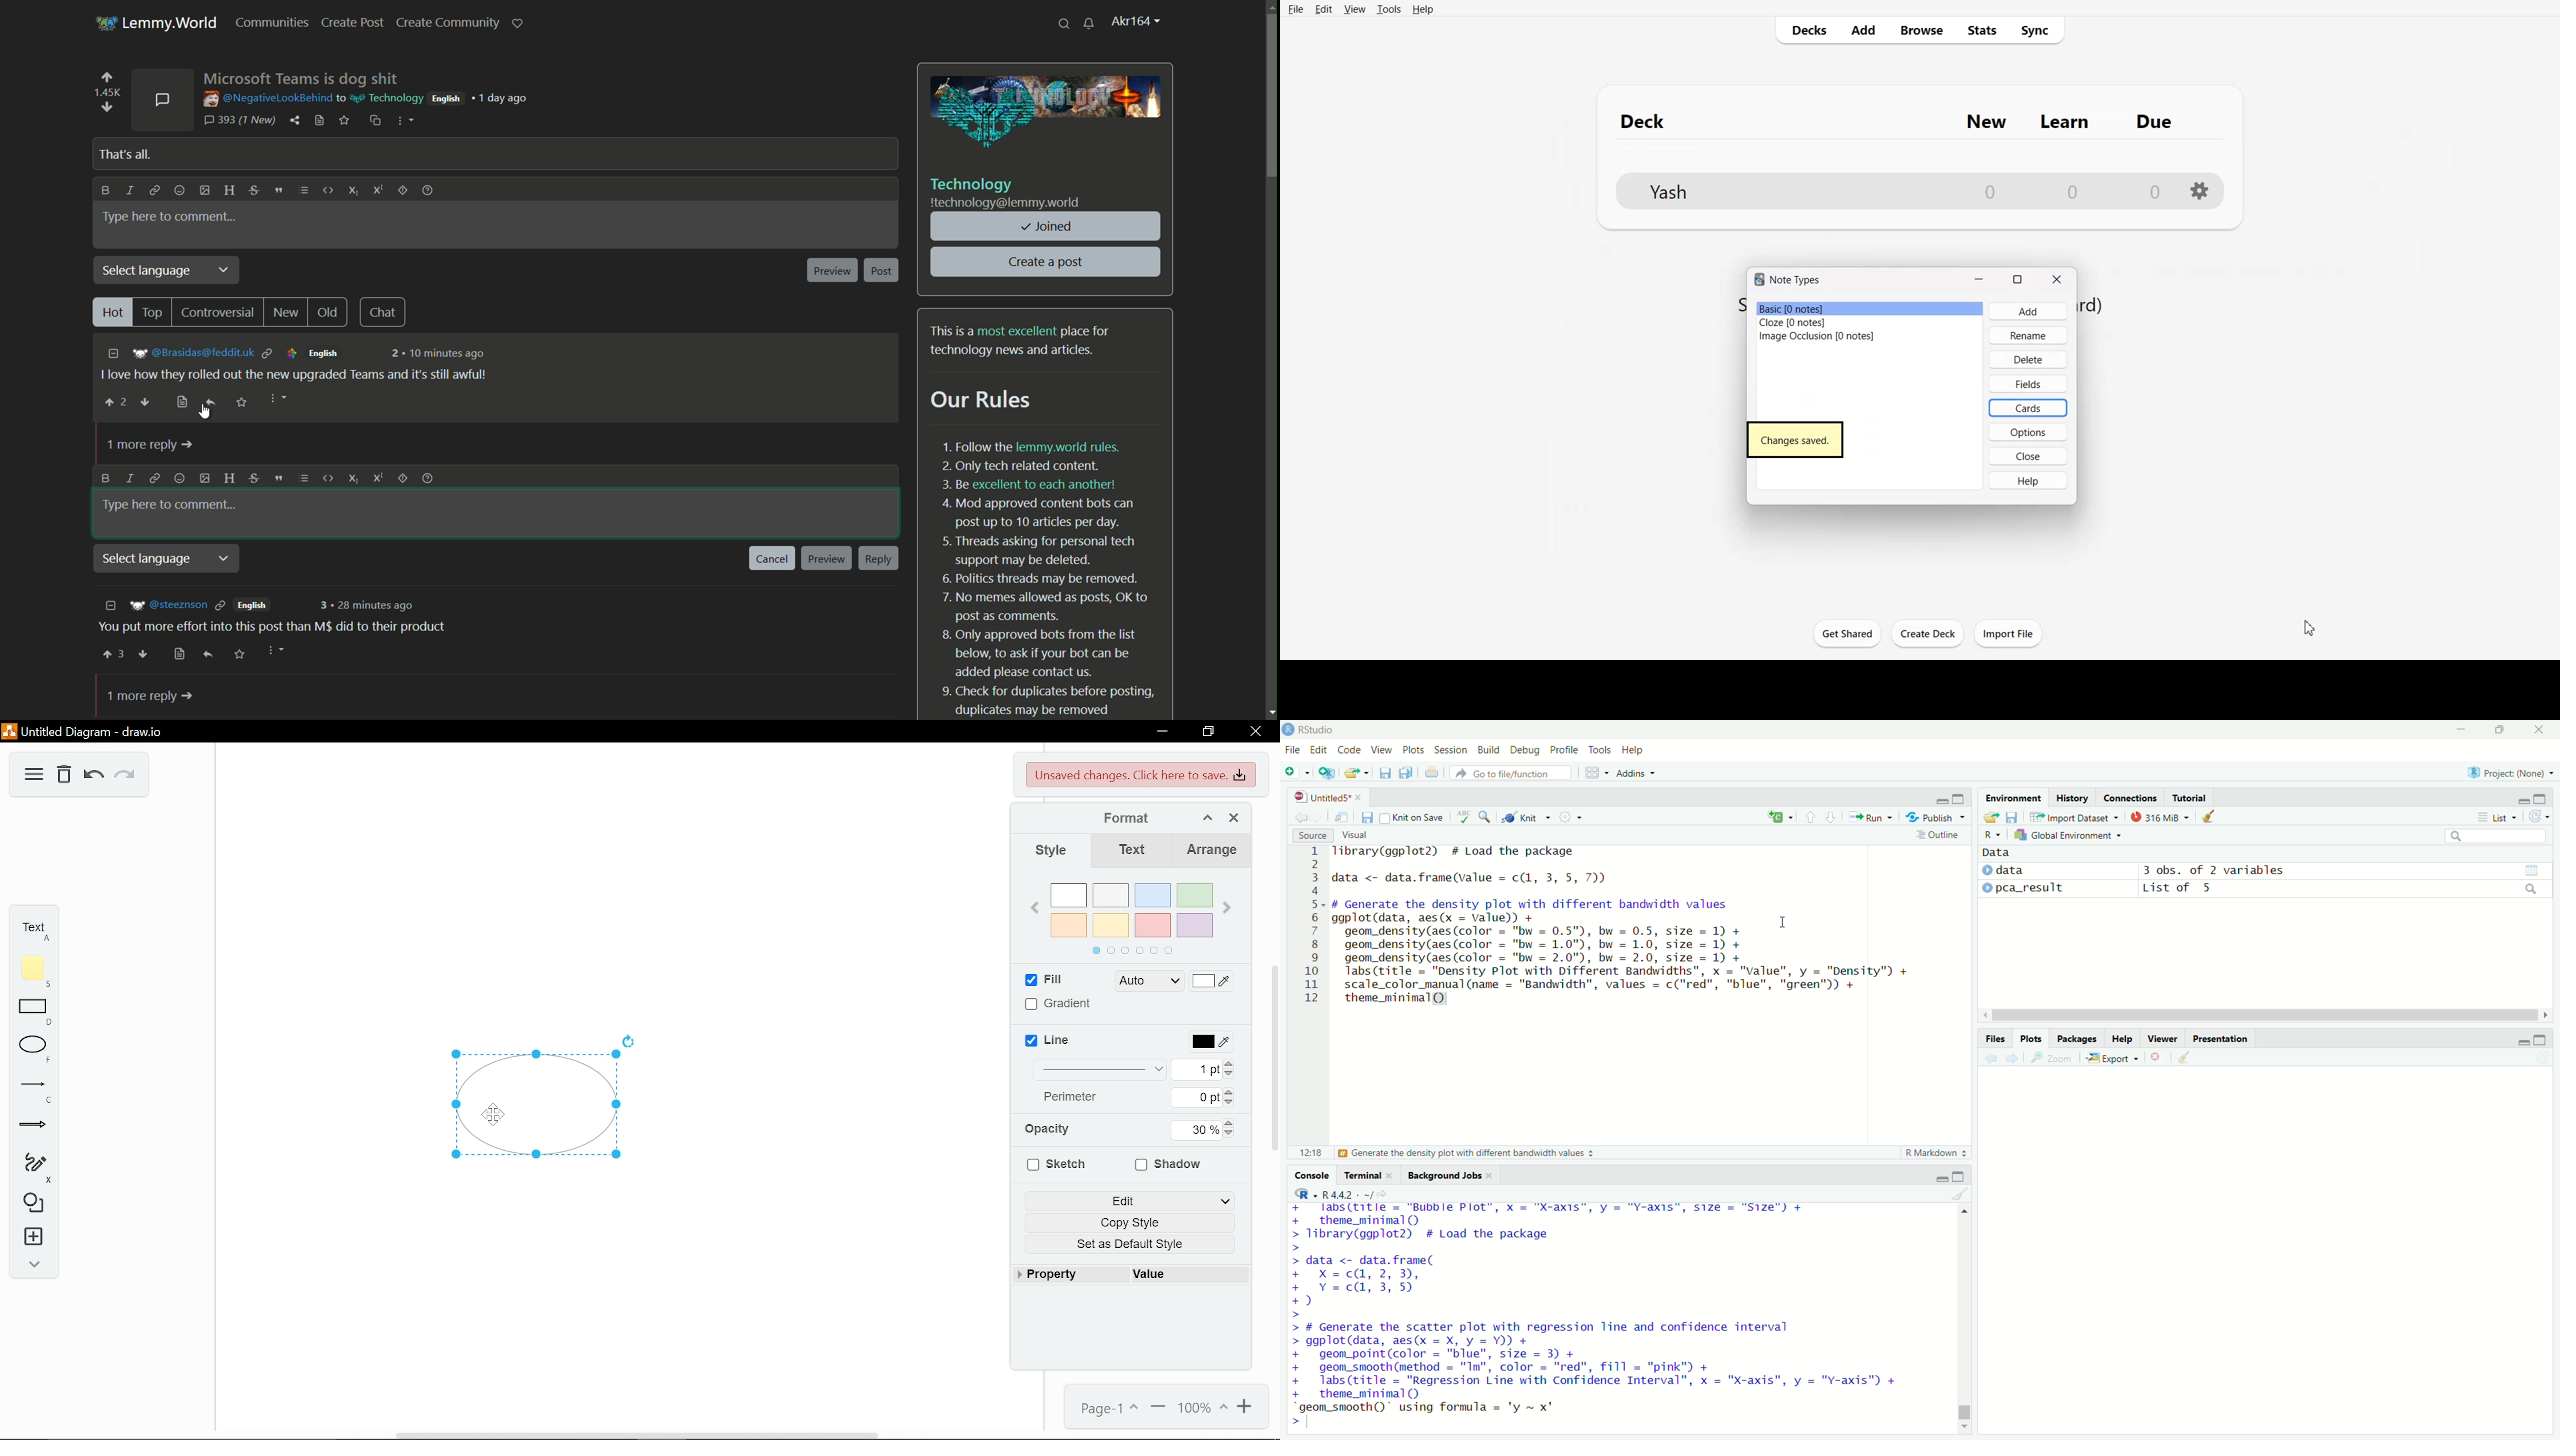 The image size is (2576, 1456). What do you see at coordinates (1485, 816) in the screenshot?
I see `Find/Replace` at bounding box center [1485, 816].